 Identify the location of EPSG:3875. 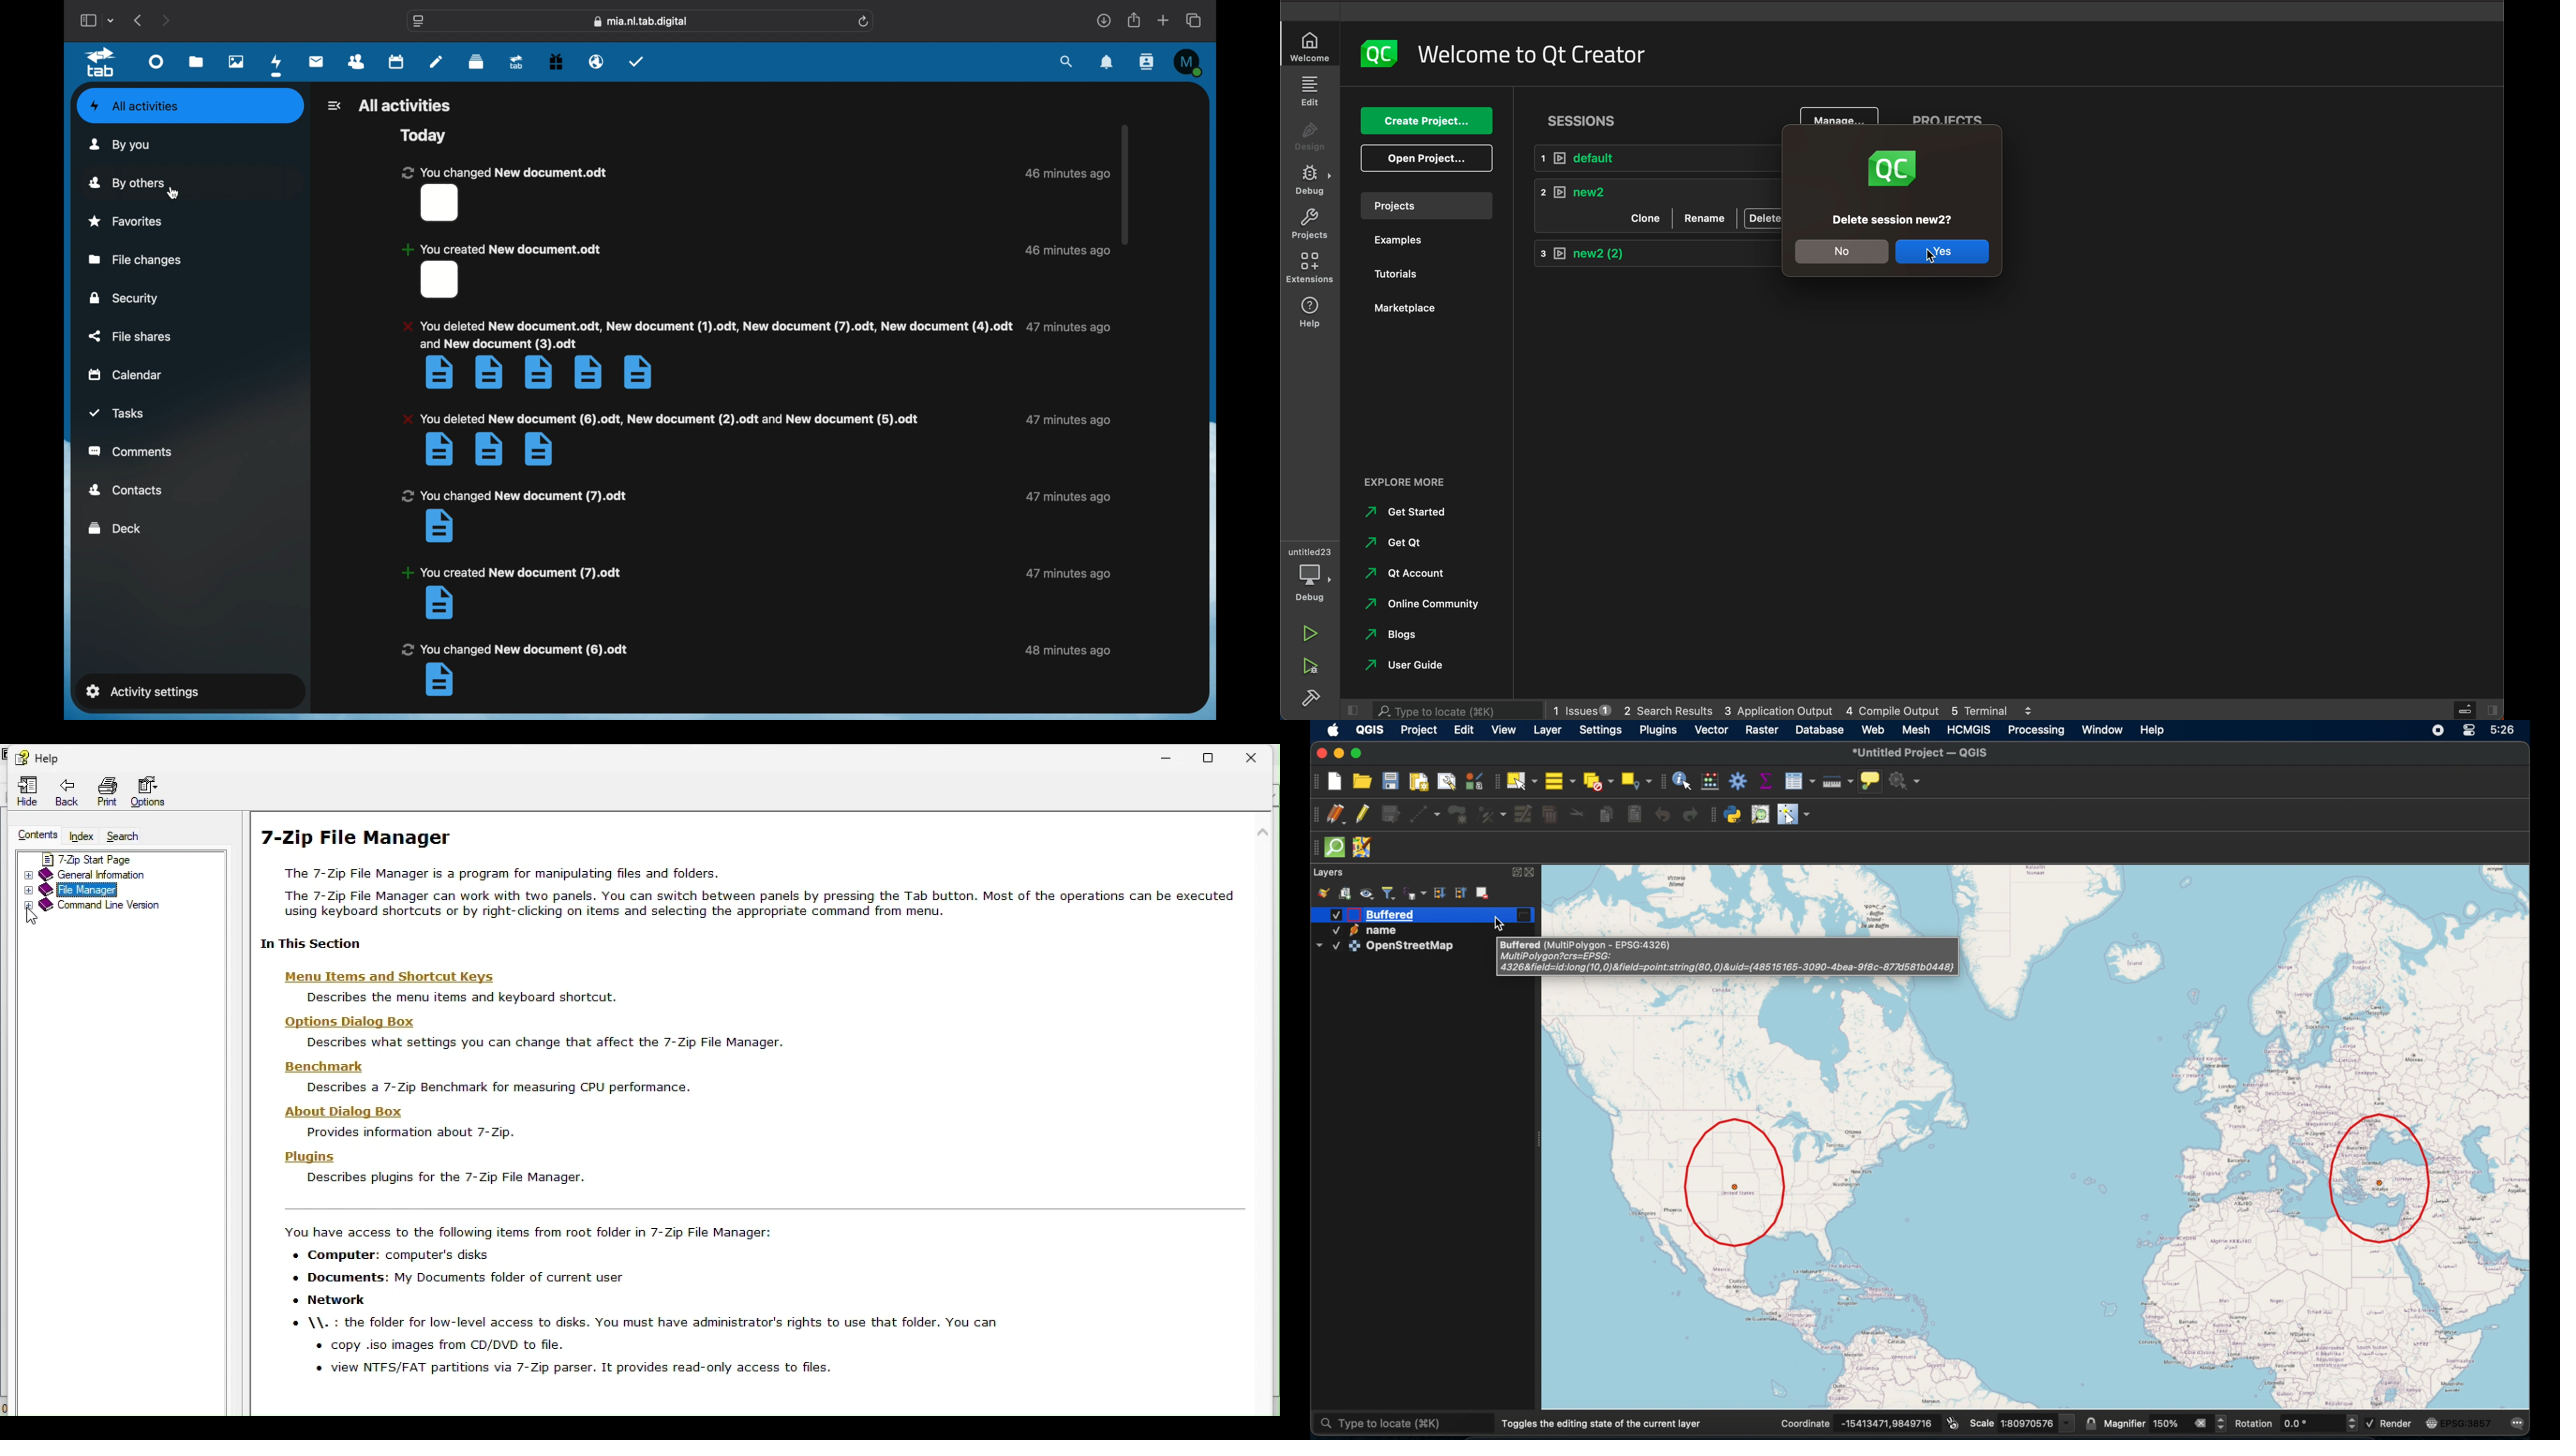
(2467, 1424).